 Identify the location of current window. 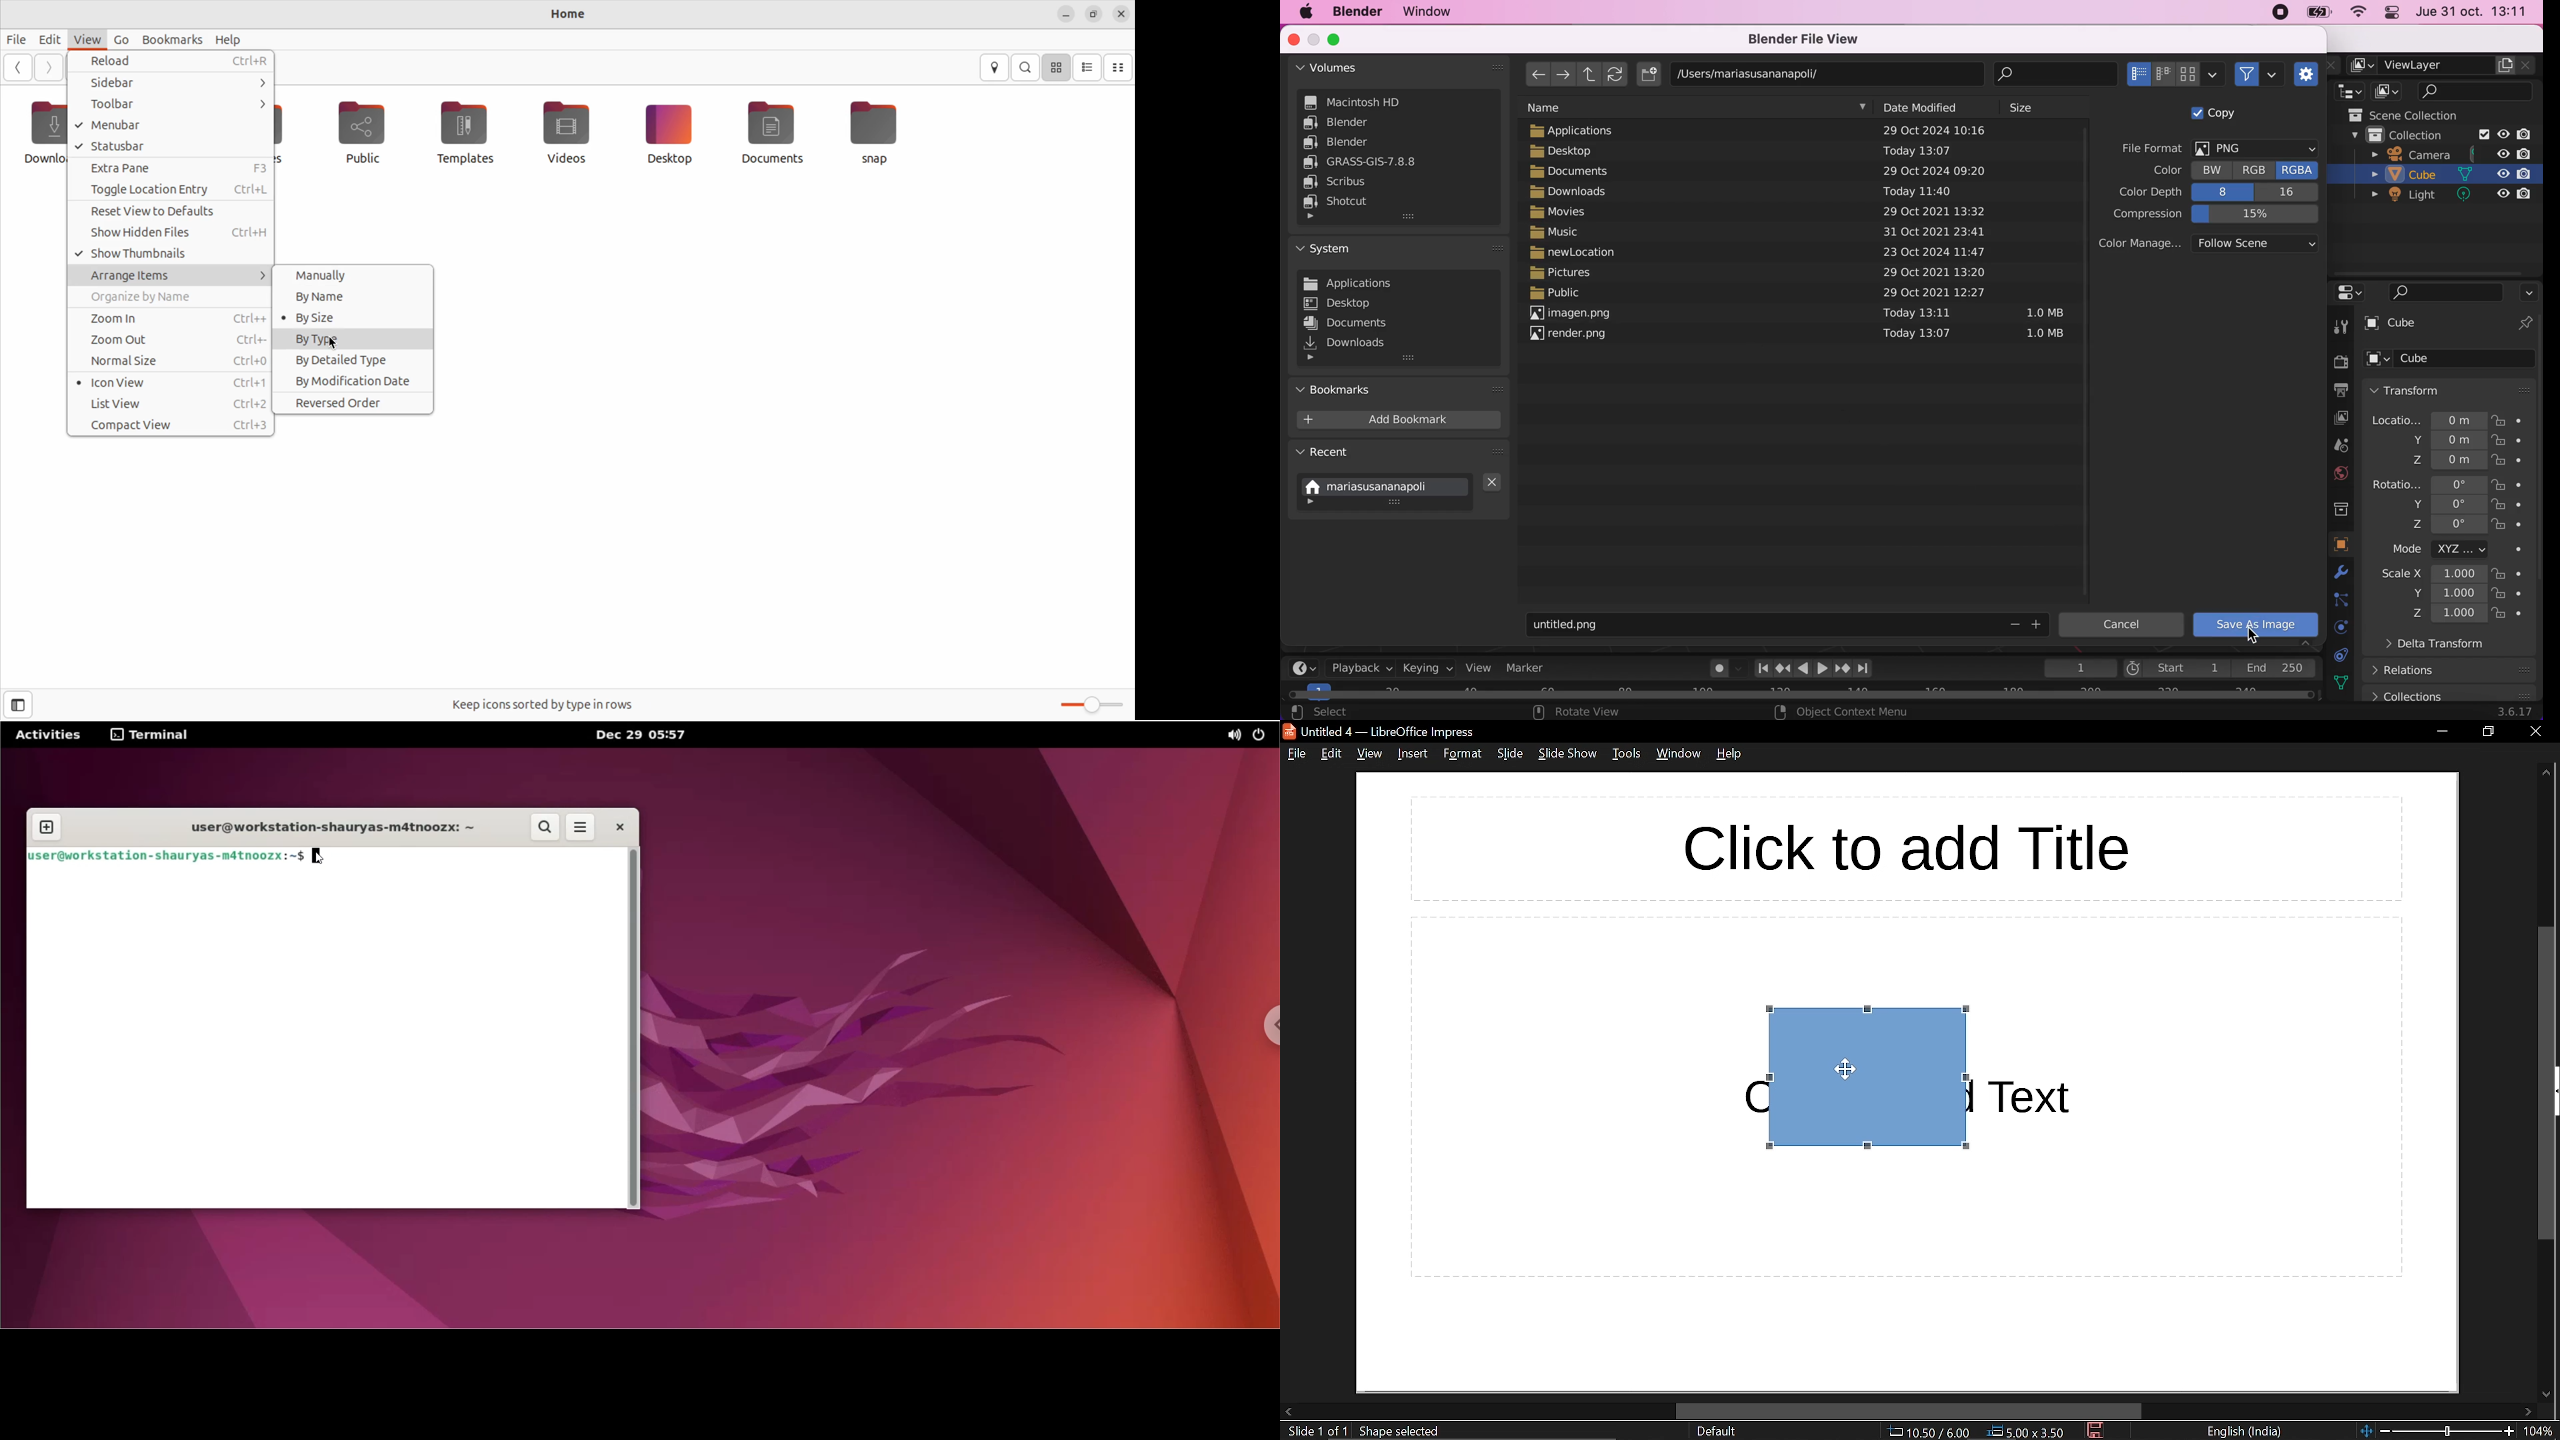
(1380, 731).